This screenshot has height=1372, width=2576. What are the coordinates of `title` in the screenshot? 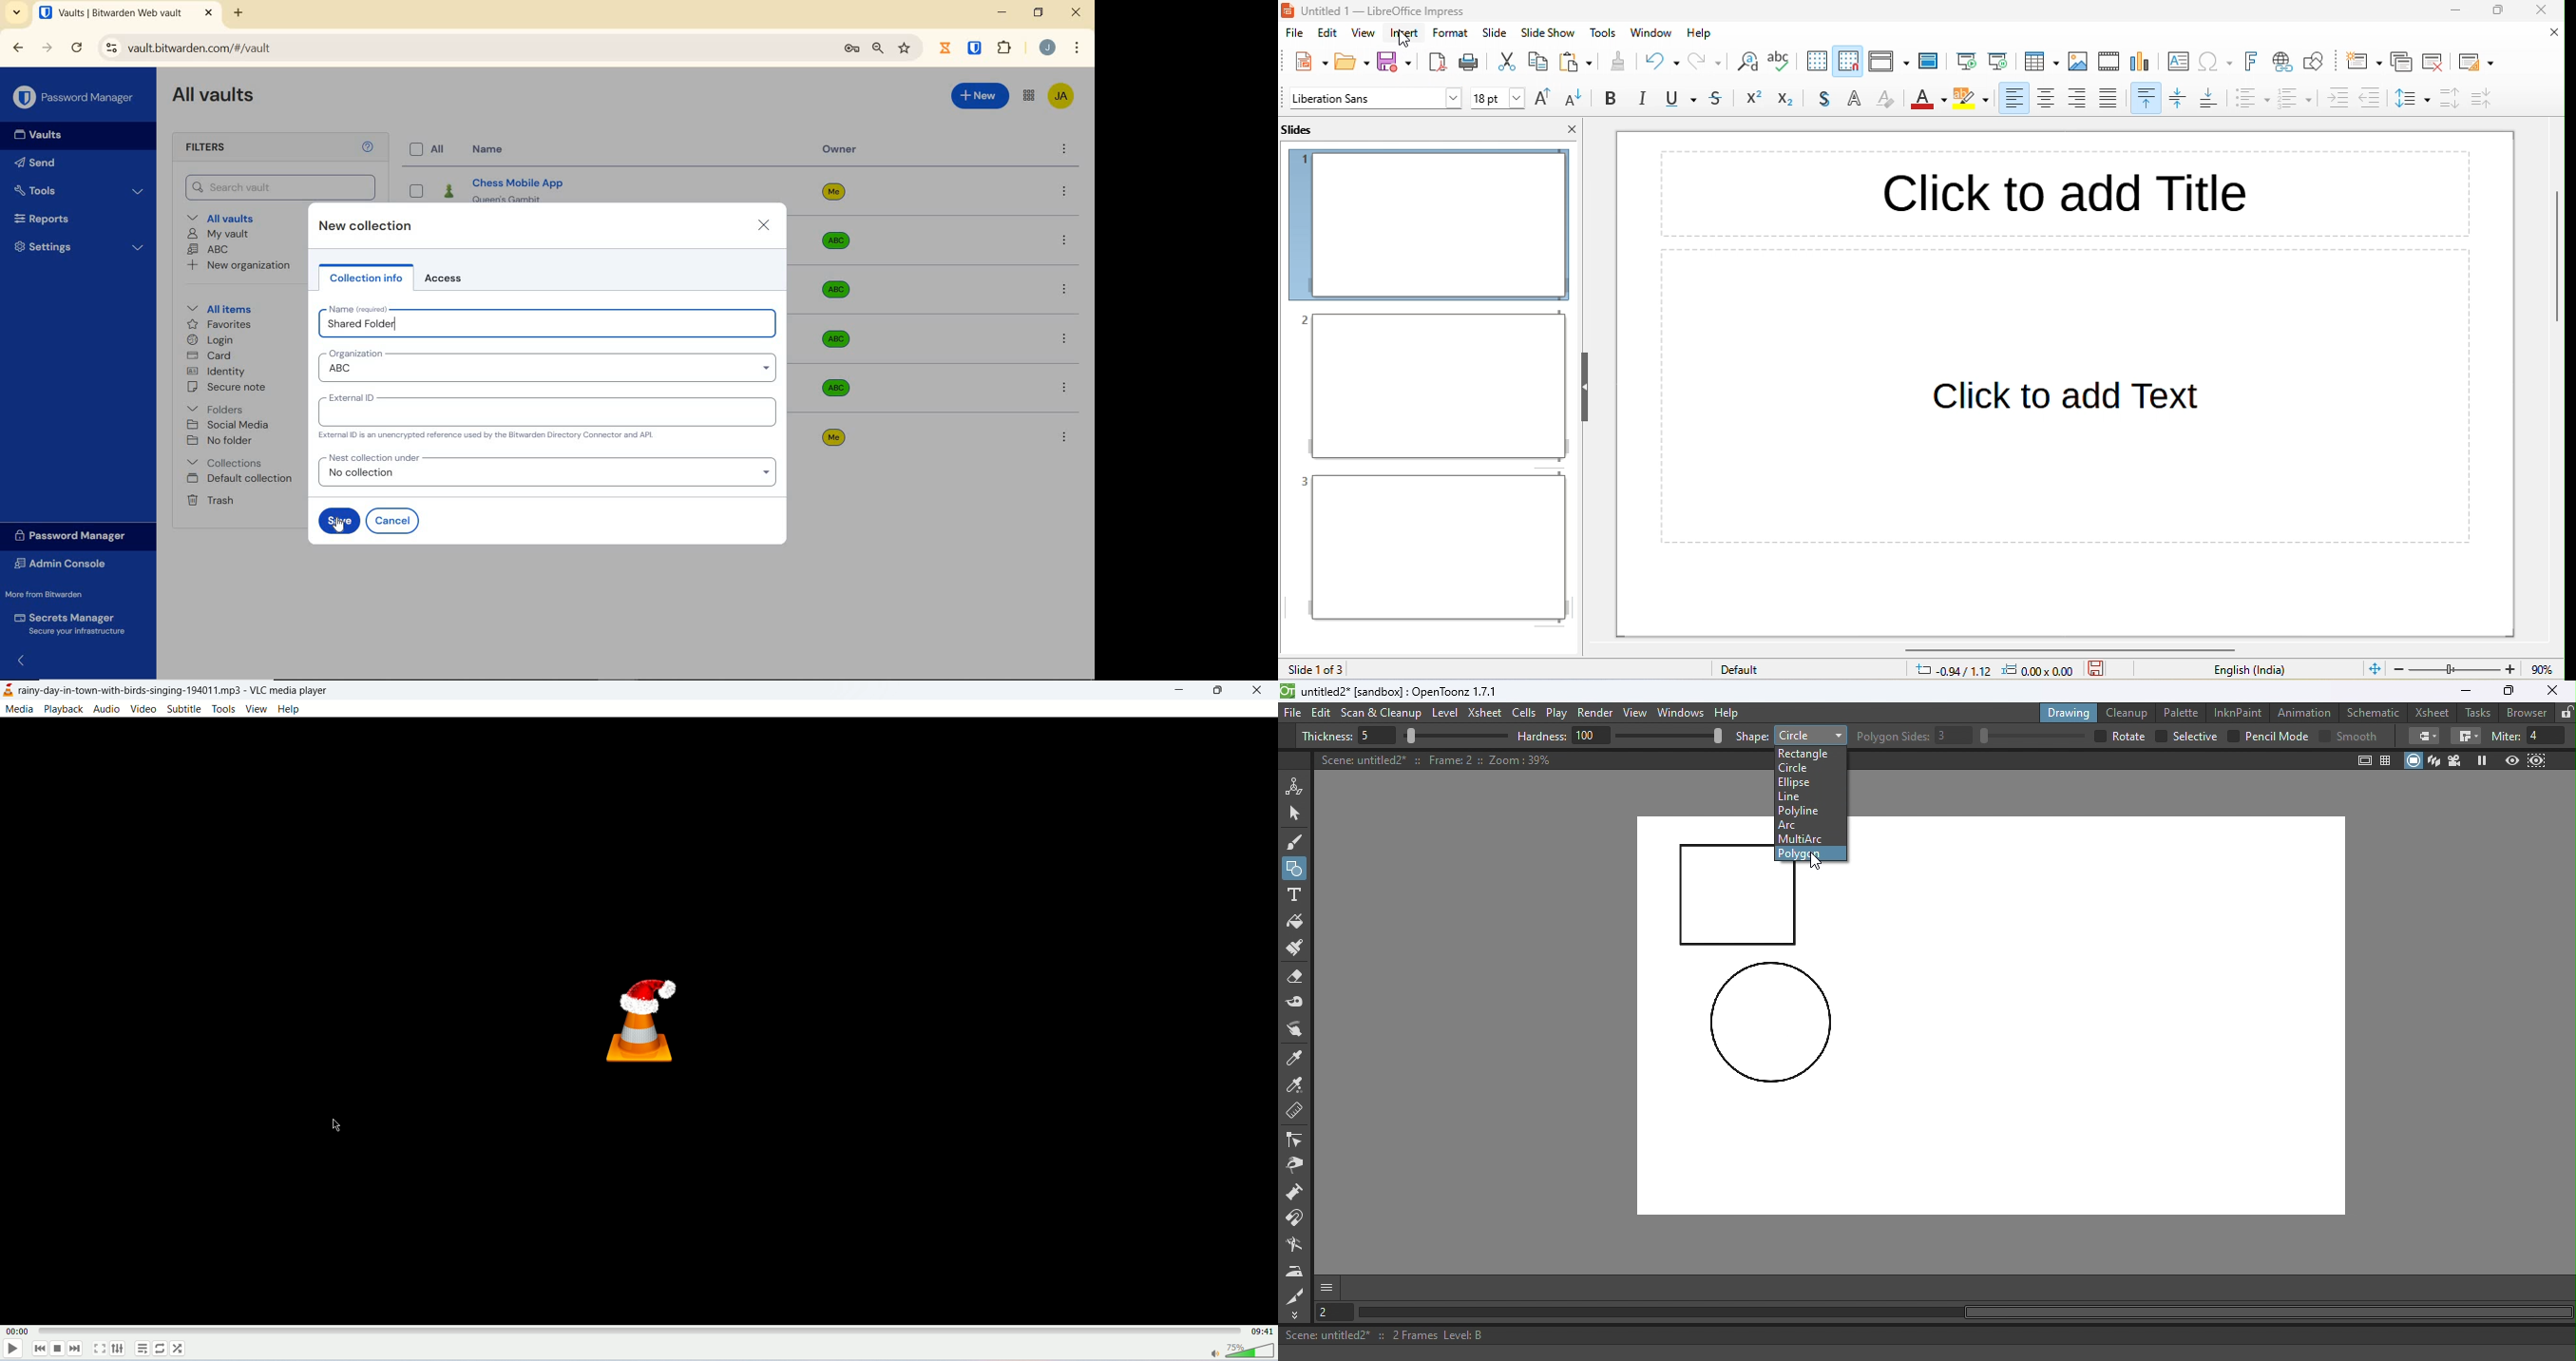 It's located at (1399, 11).